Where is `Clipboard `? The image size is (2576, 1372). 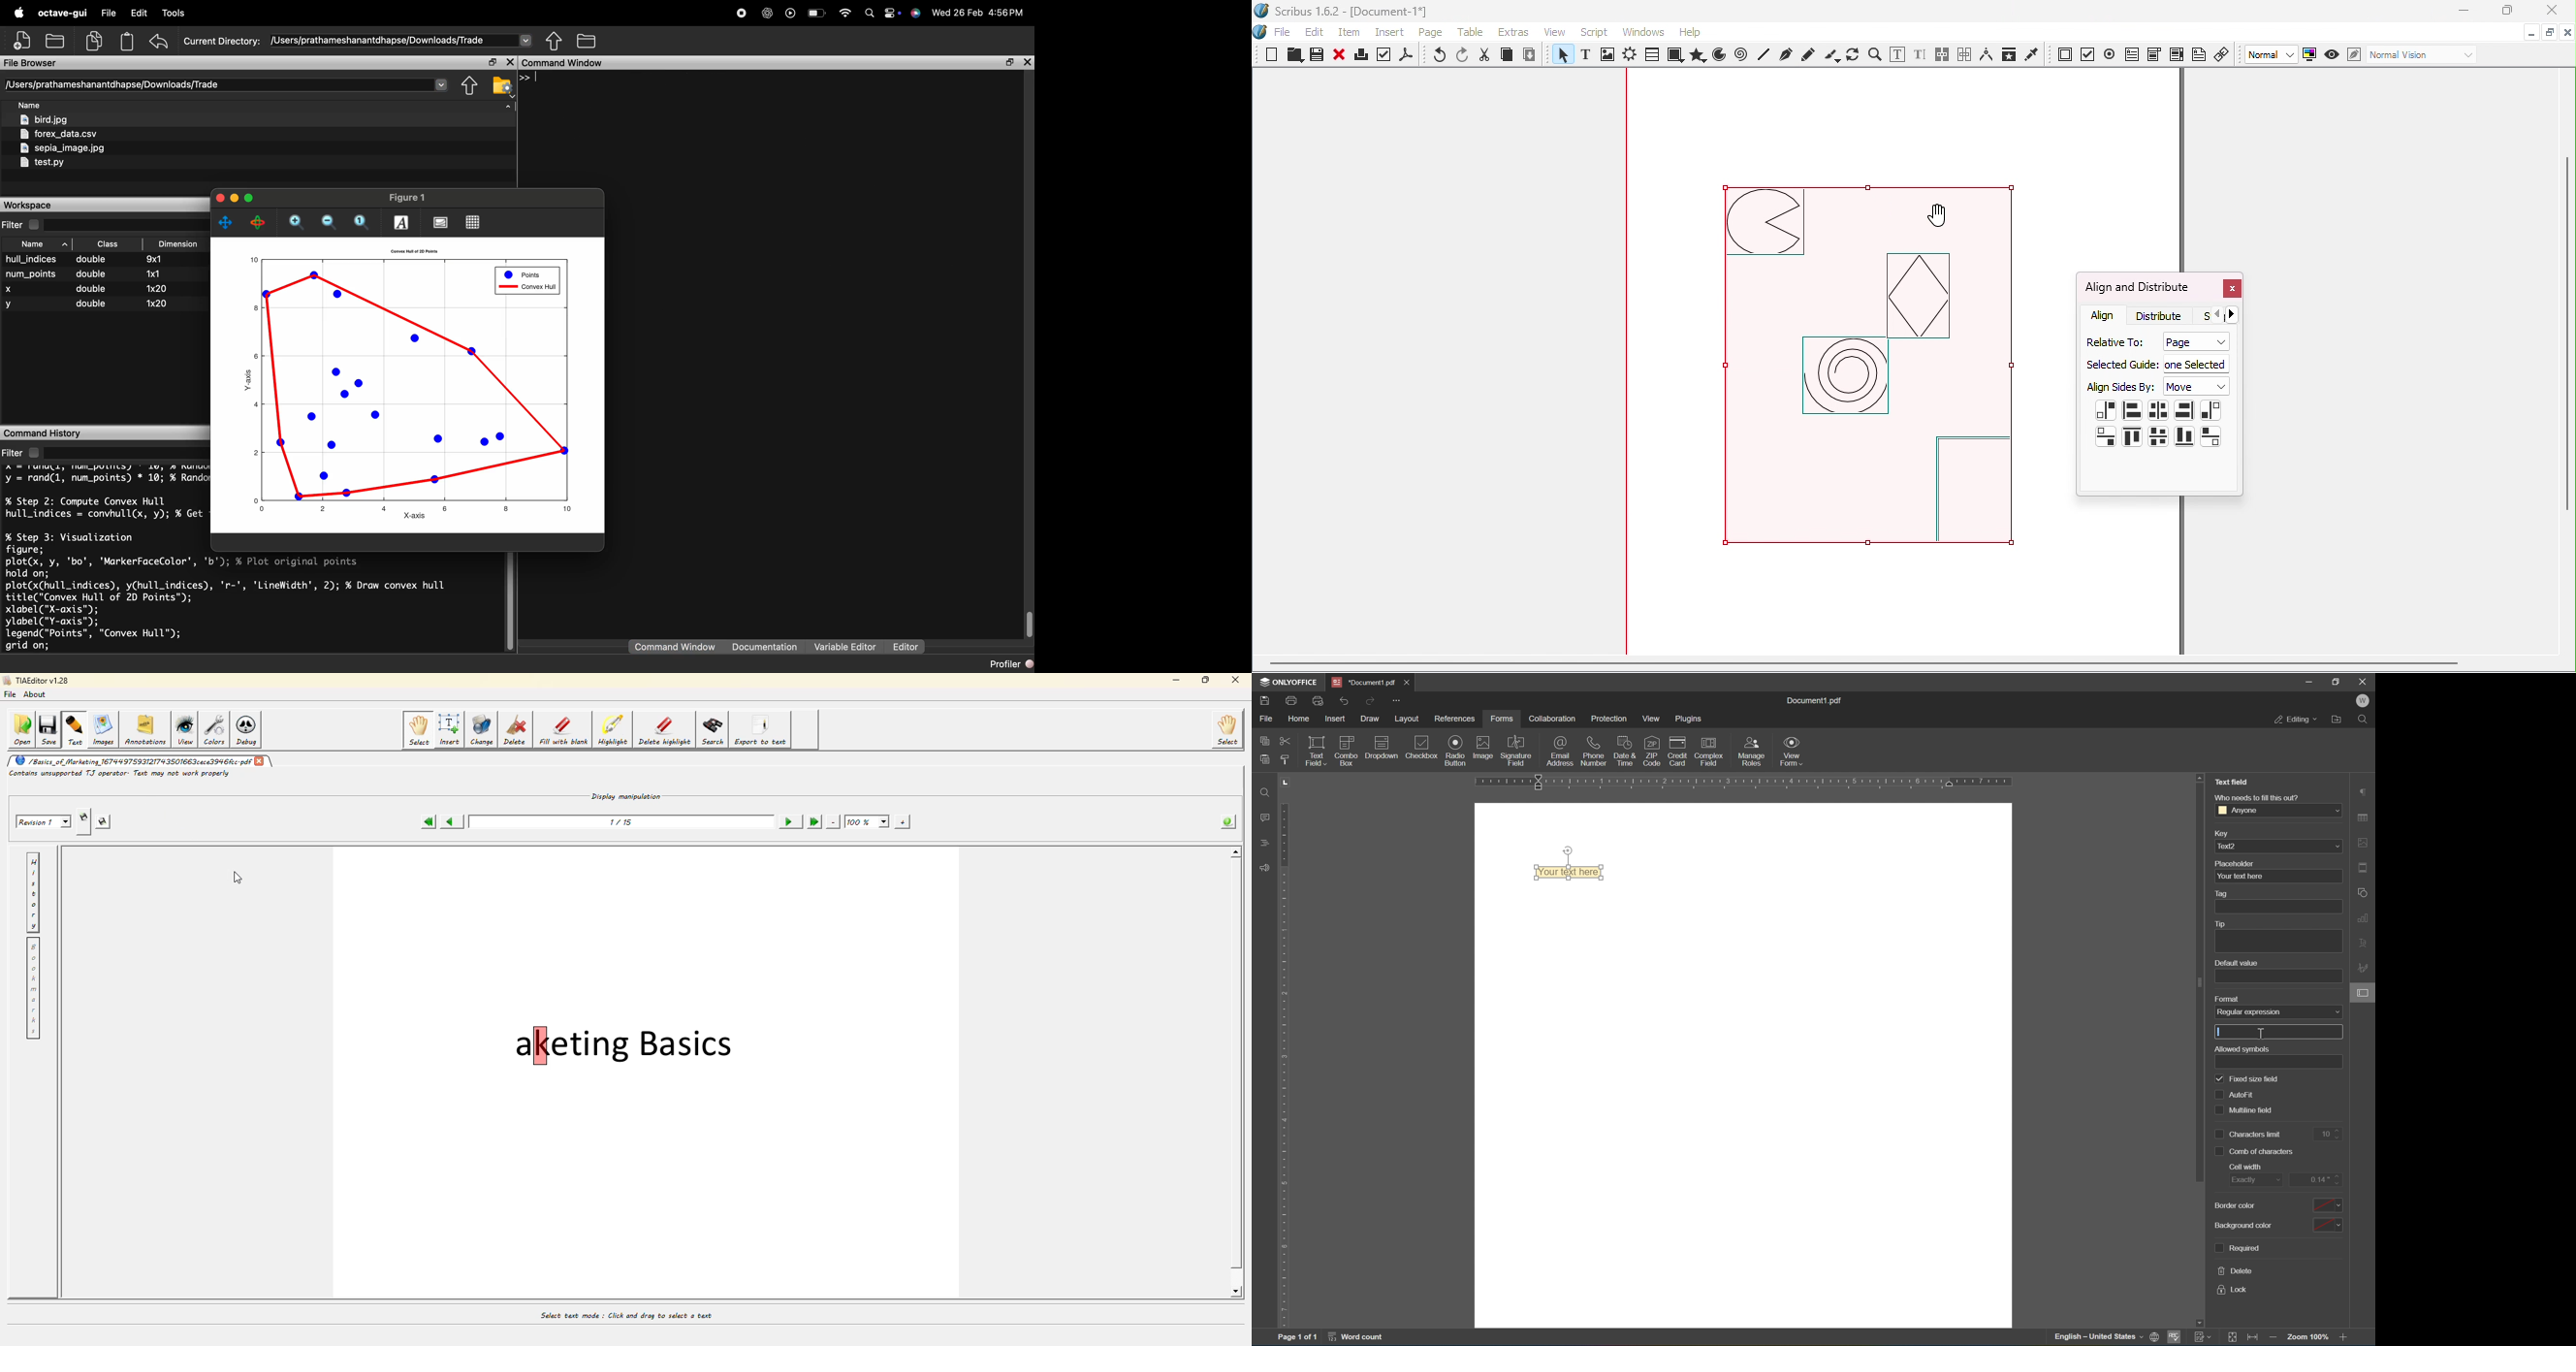
Clipboard  is located at coordinates (127, 42).